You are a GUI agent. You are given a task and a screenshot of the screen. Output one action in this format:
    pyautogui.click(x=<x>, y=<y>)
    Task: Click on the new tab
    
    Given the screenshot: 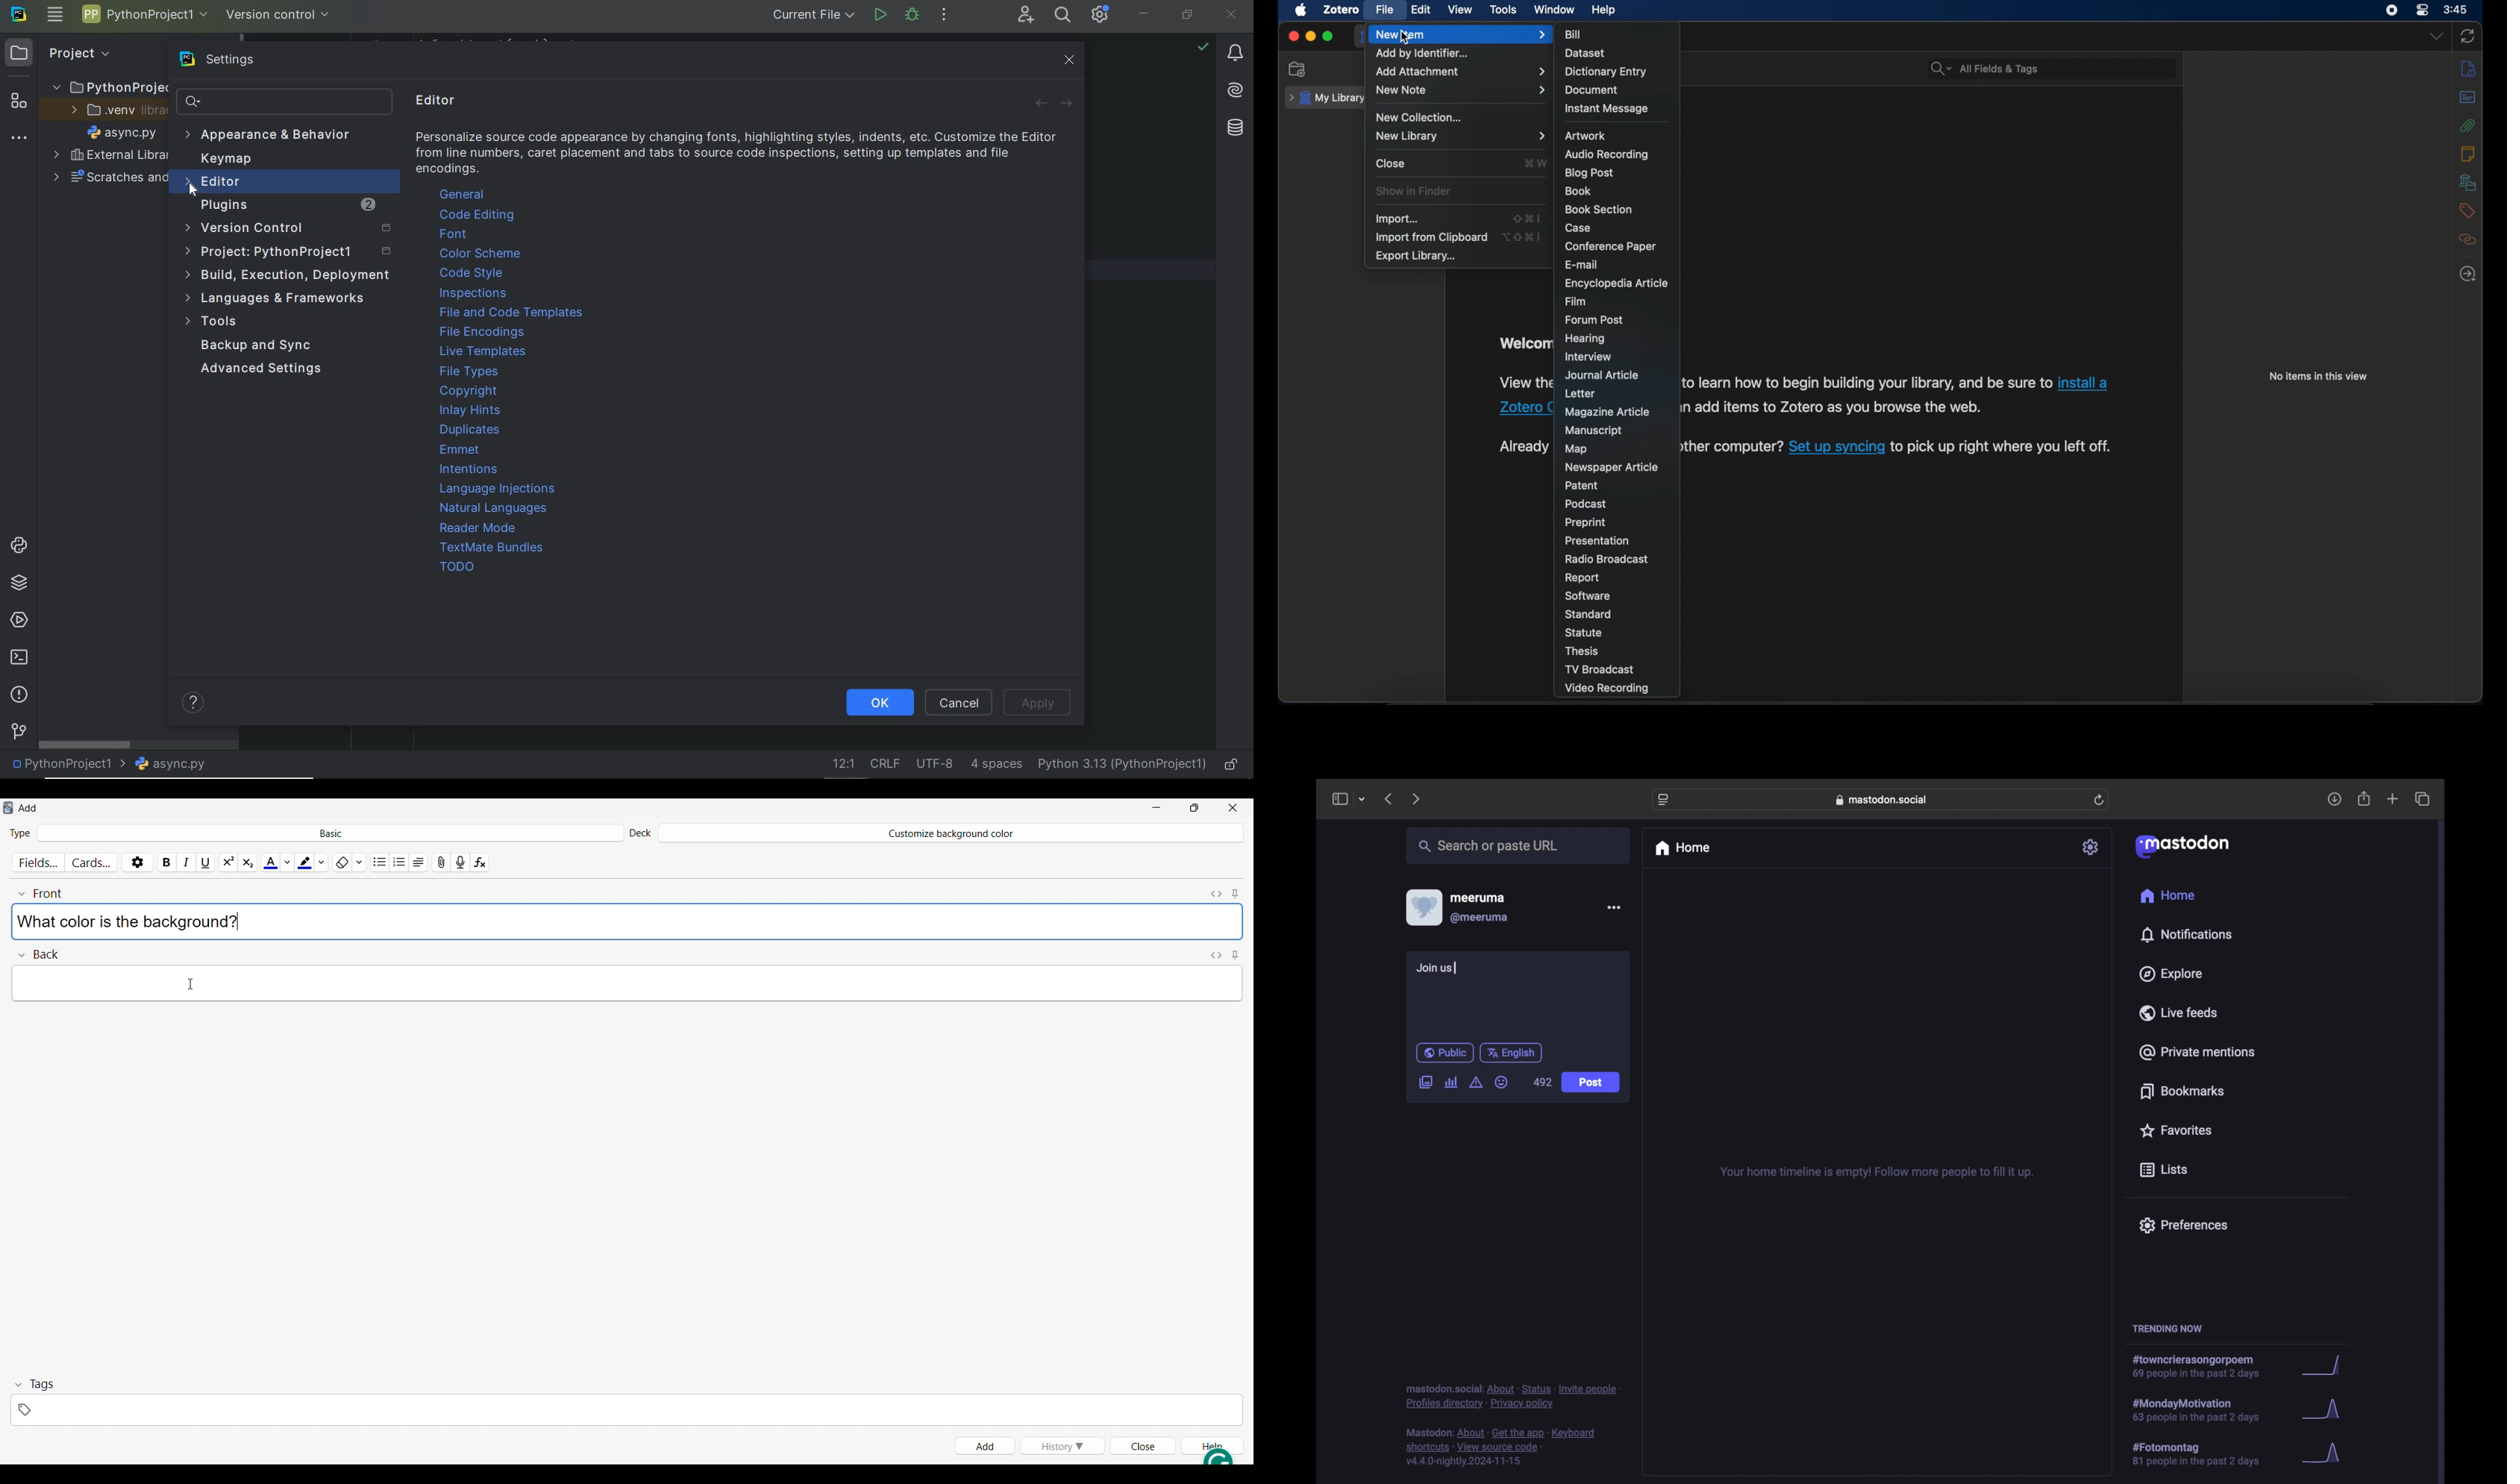 What is the action you would take?
    pyautogui.click(x=2393, y=799)
    